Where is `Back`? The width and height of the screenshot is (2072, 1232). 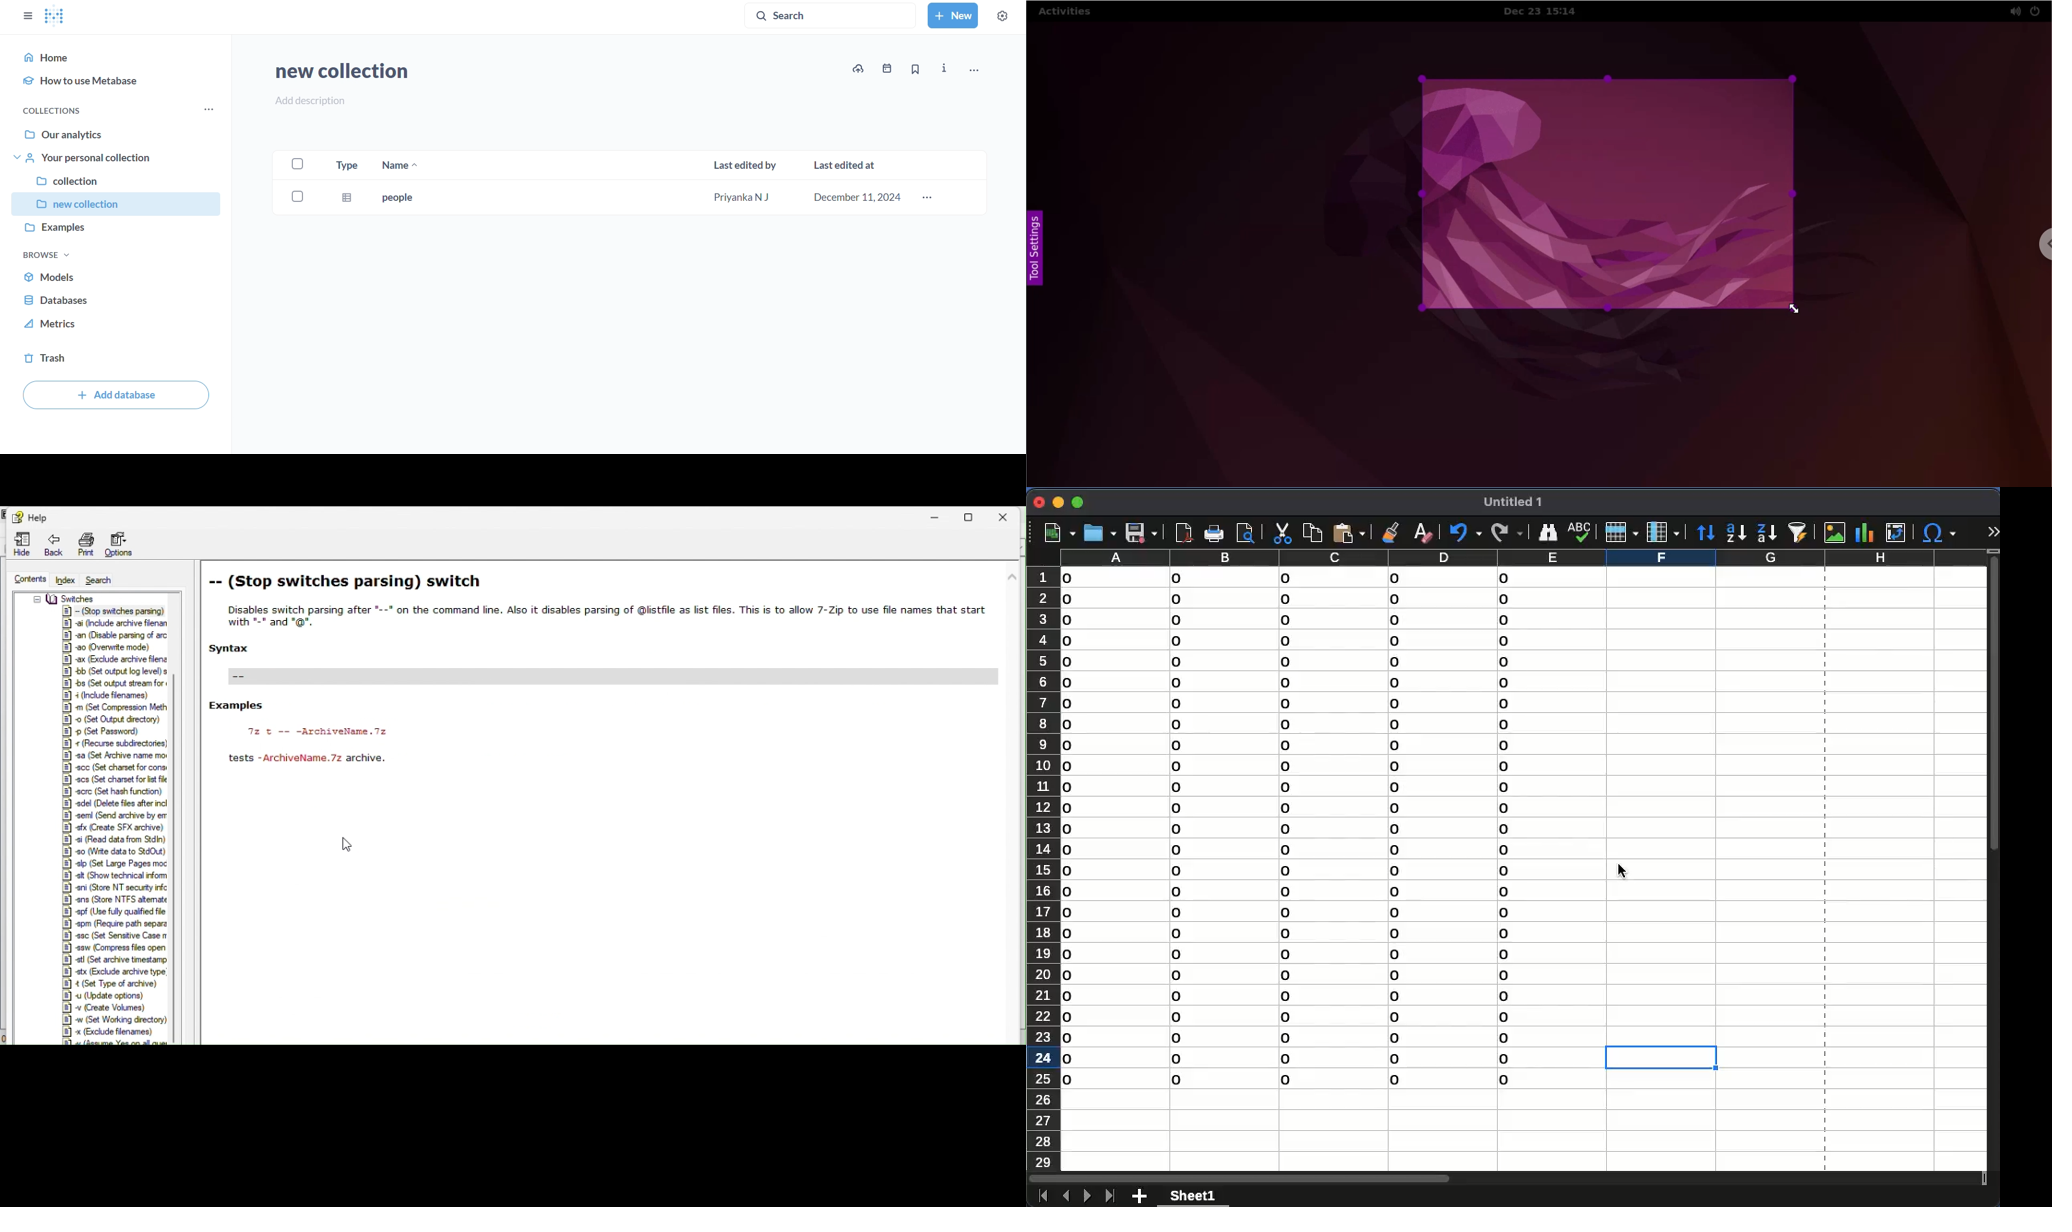
Back is located at coordinates (53, 542).